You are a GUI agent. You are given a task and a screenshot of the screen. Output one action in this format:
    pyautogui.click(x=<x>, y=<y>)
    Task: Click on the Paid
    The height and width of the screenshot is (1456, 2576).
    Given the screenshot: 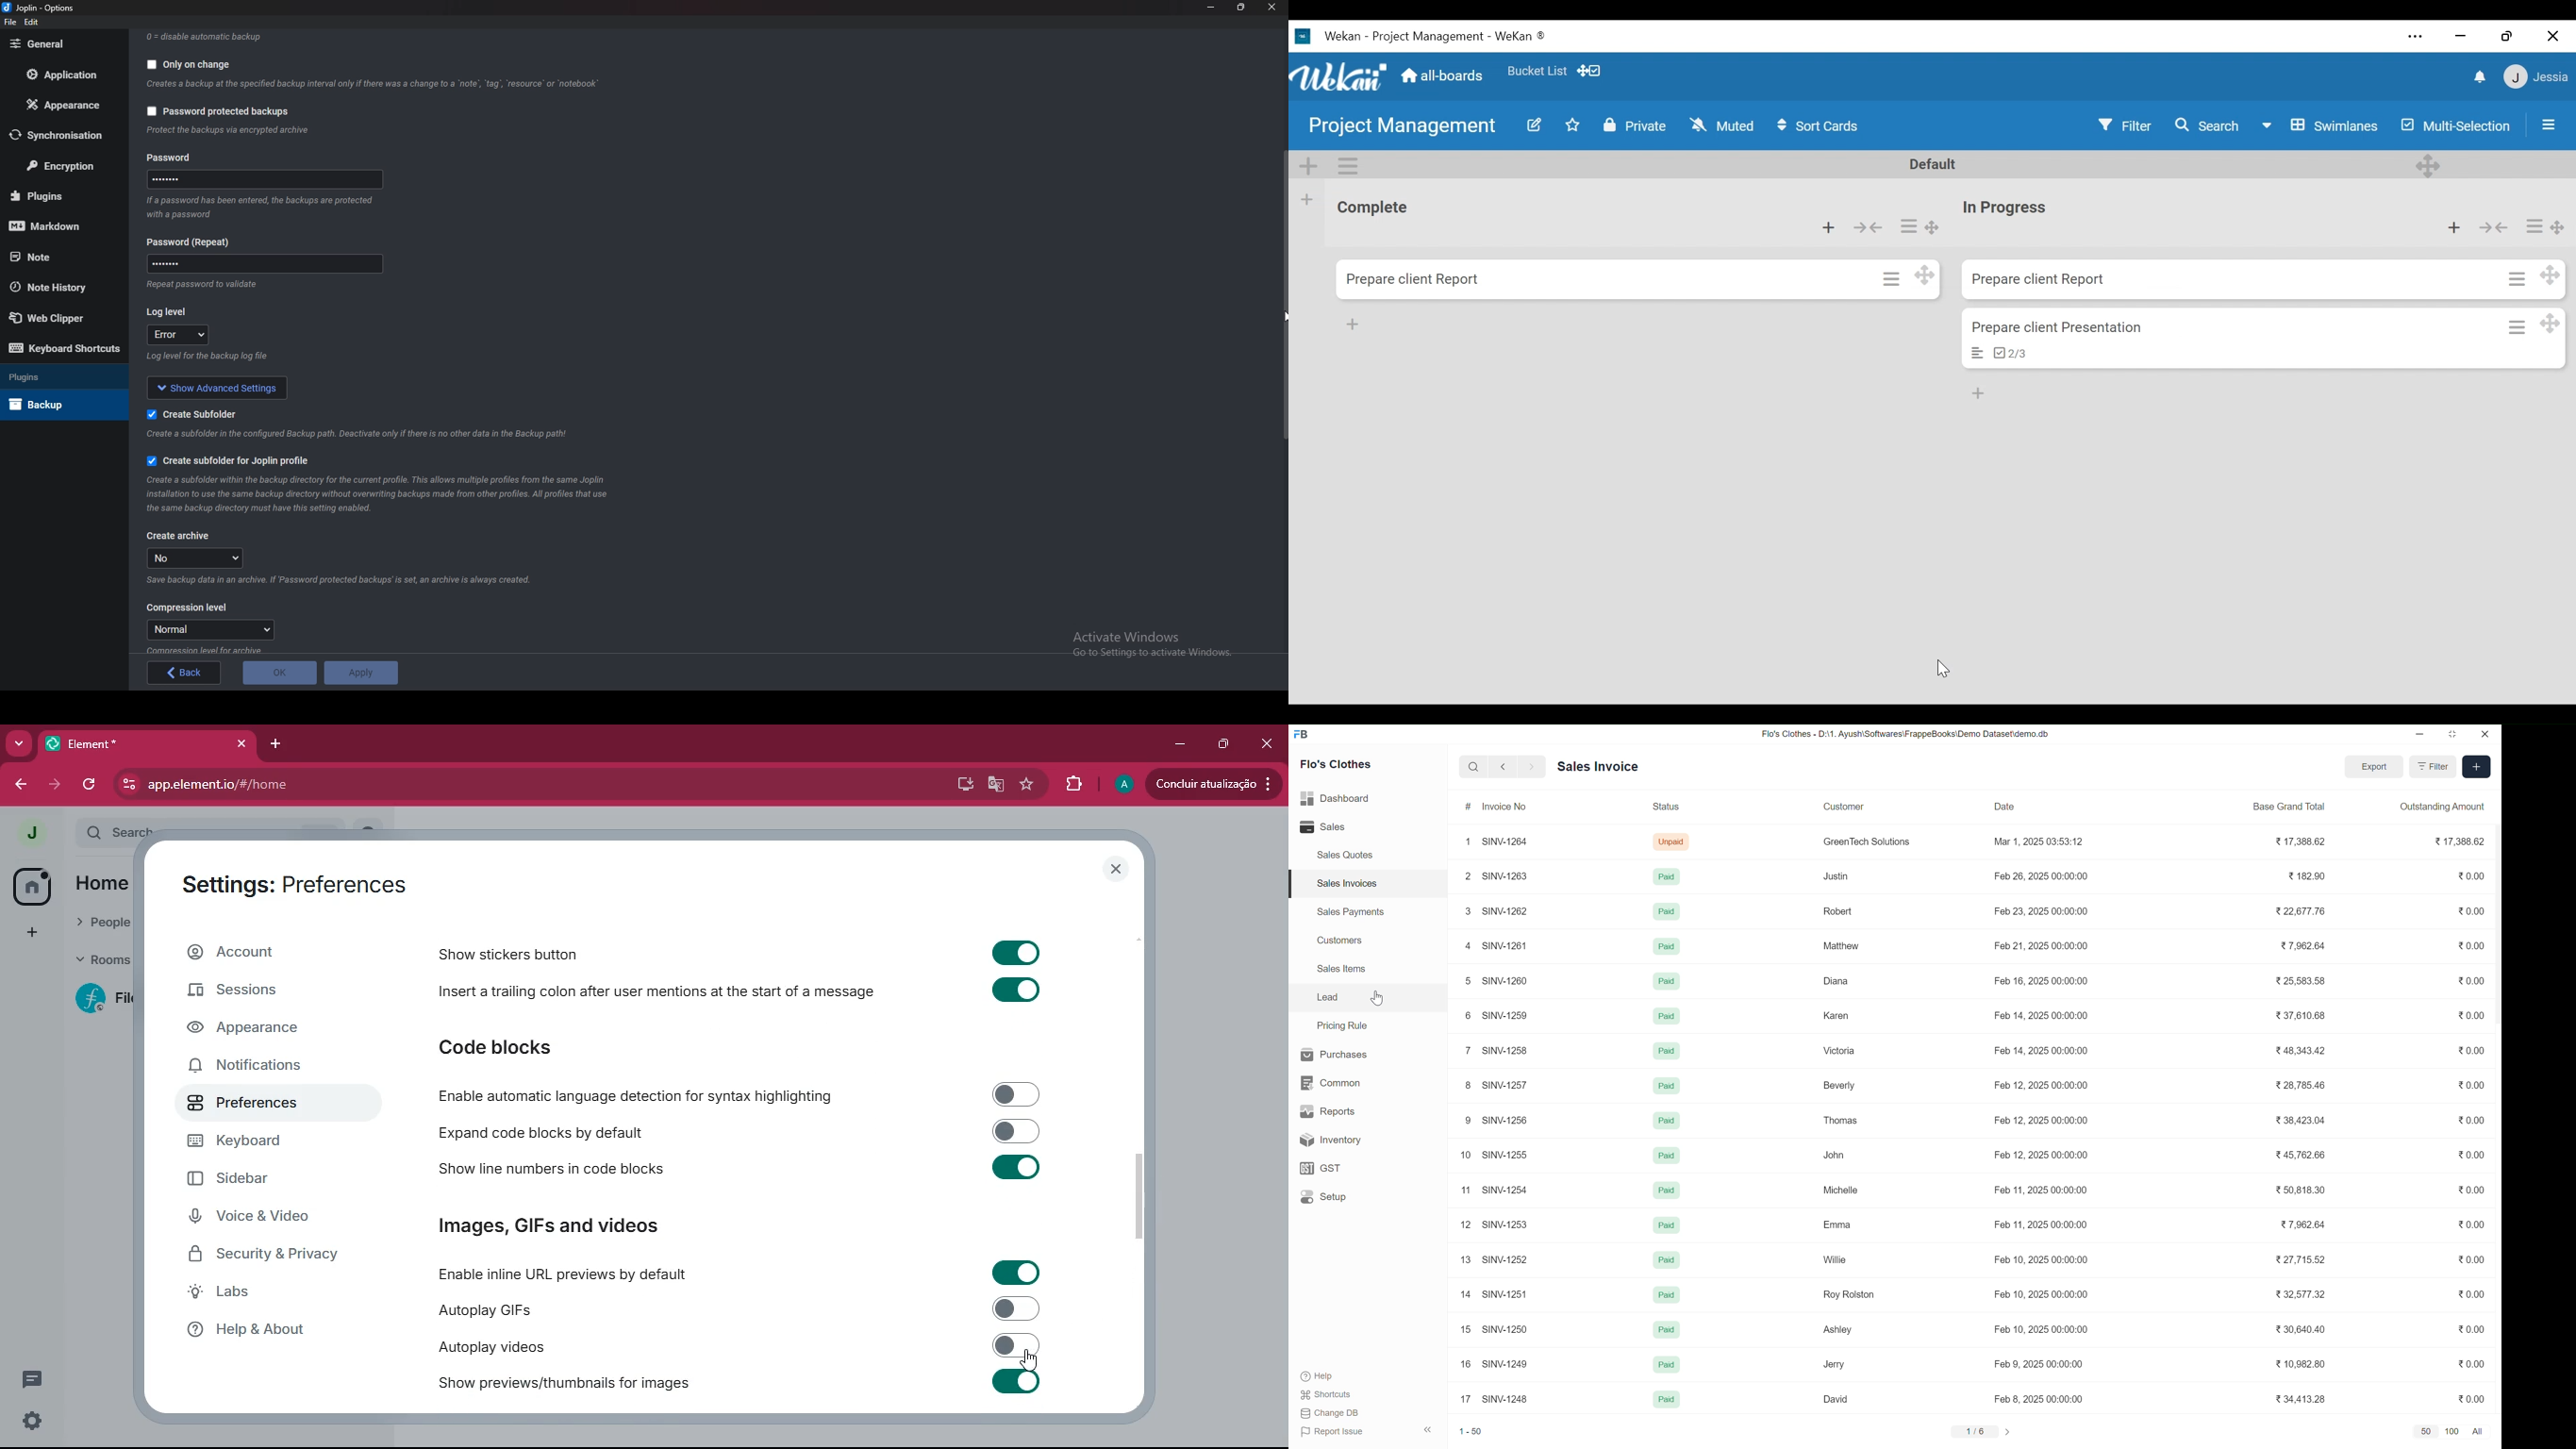 What is the action you would take?
    pyautogui.click(x=1664, y=1400)
    